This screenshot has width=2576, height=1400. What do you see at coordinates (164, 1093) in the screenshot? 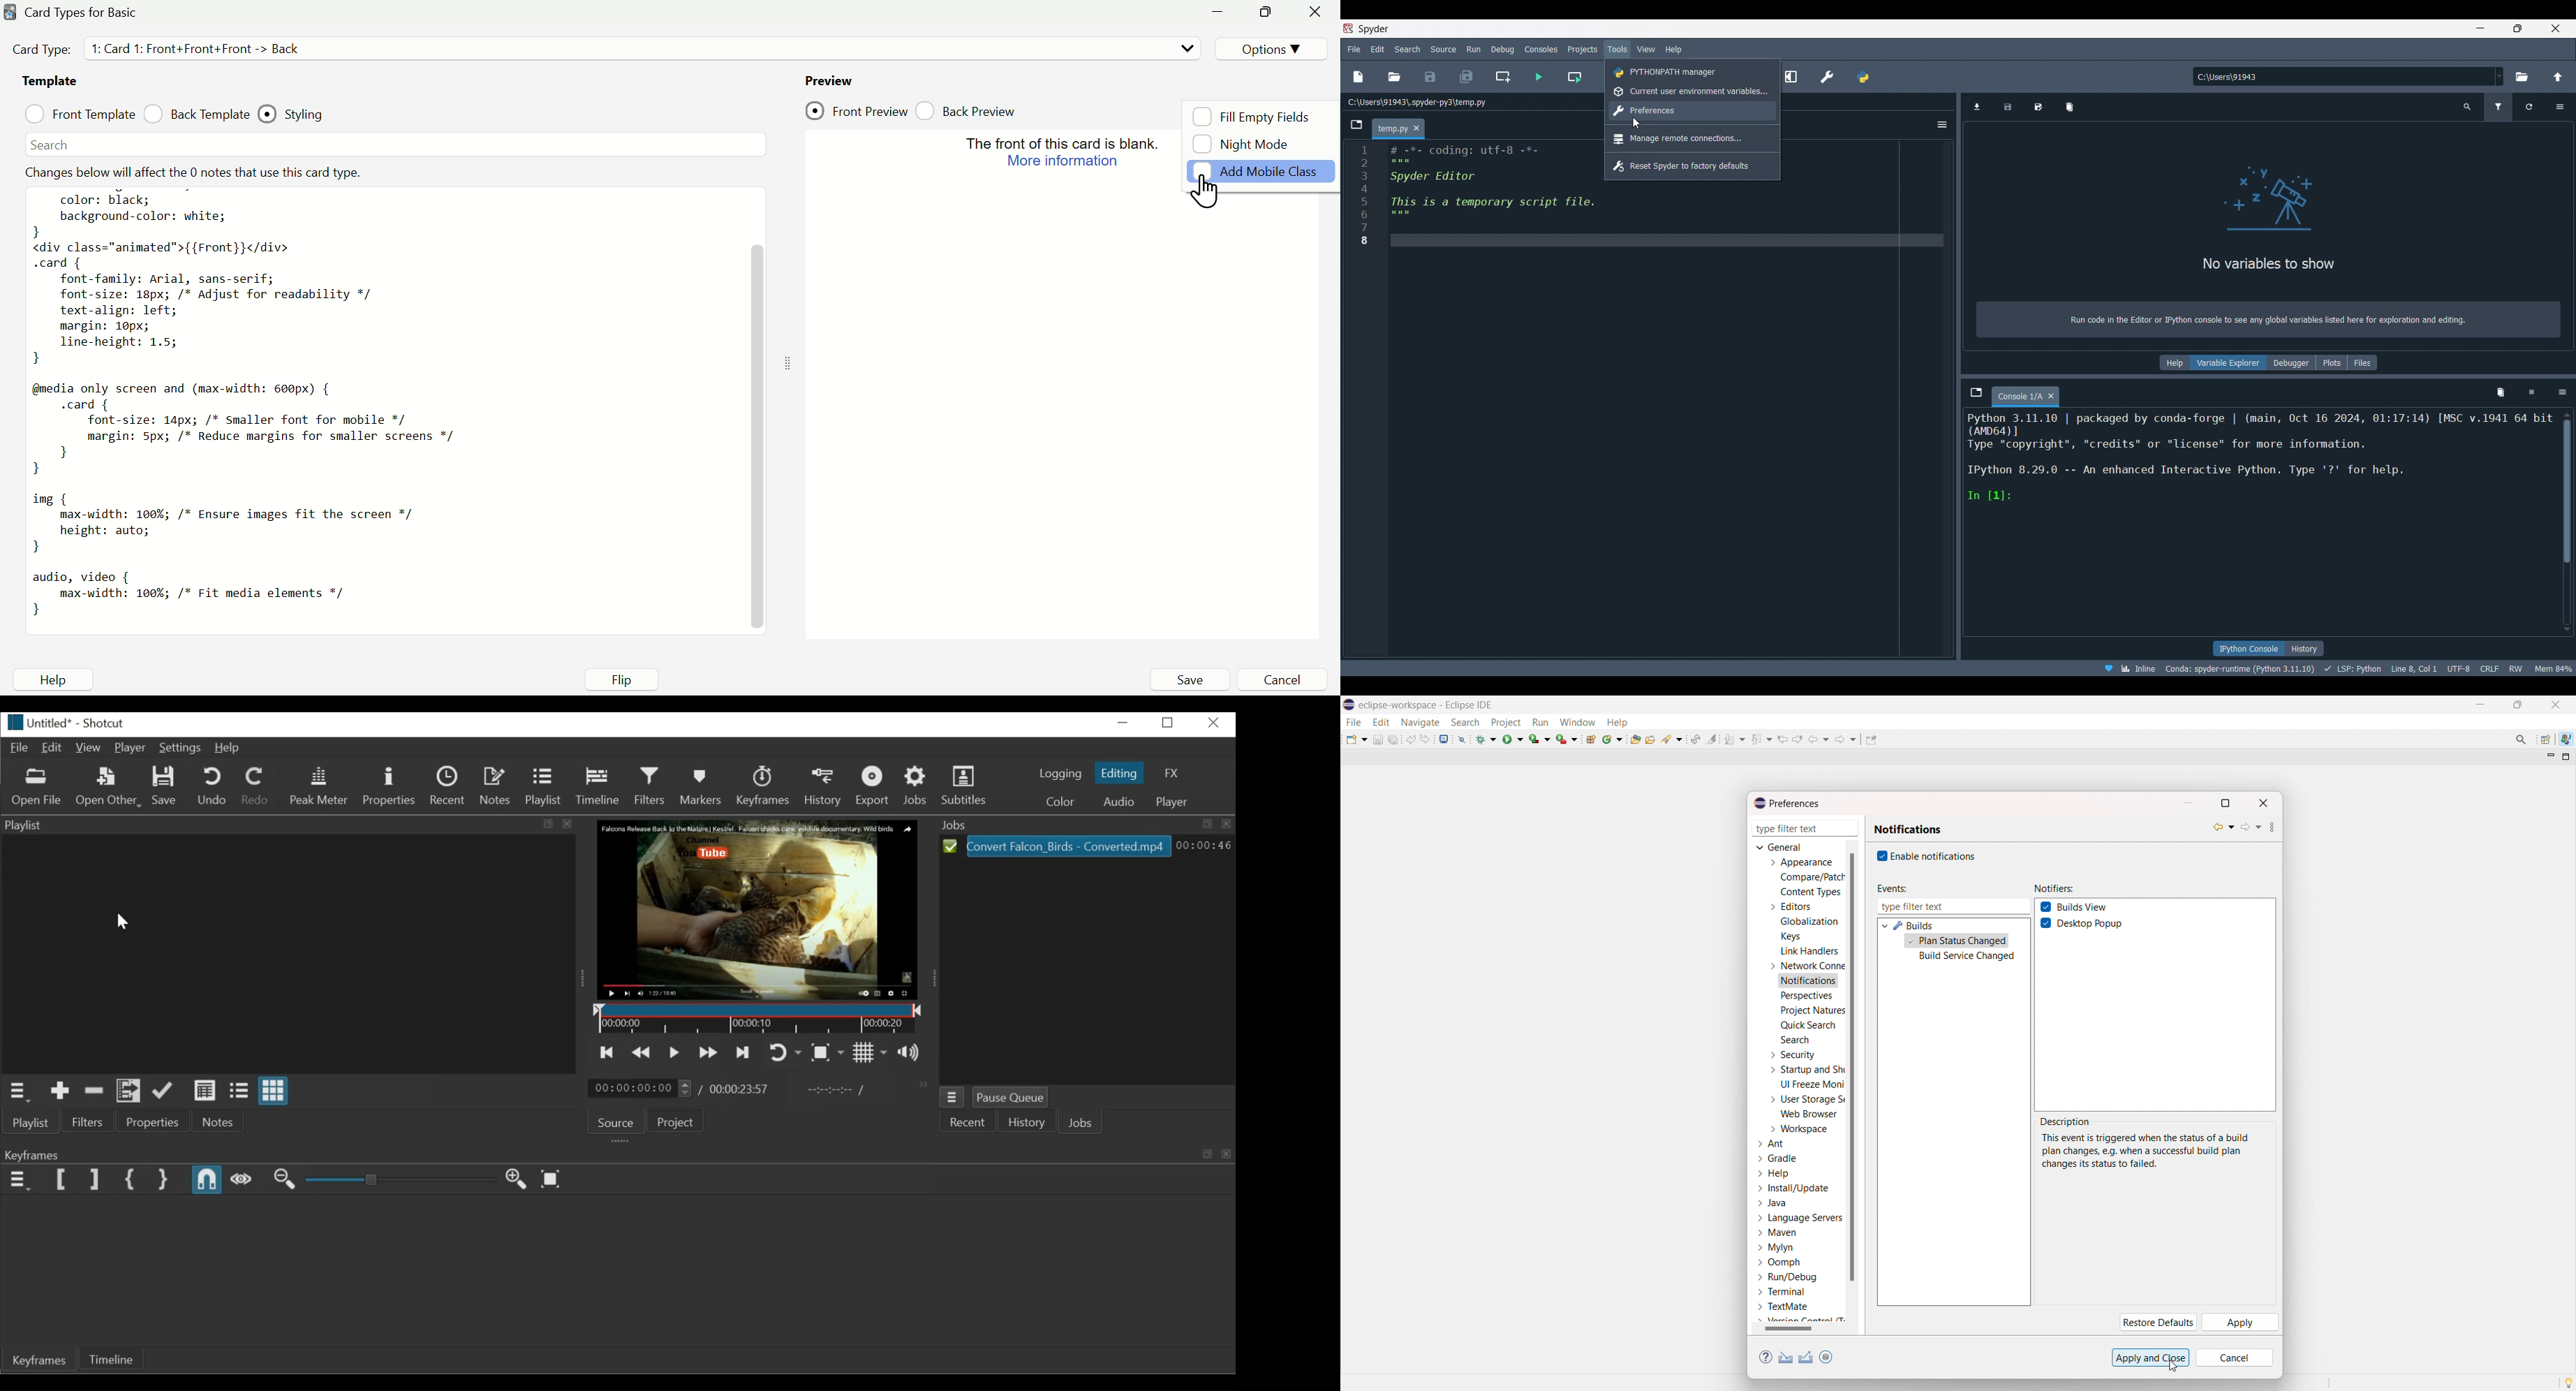
I see `Update` at bounding box center [164, 1093].